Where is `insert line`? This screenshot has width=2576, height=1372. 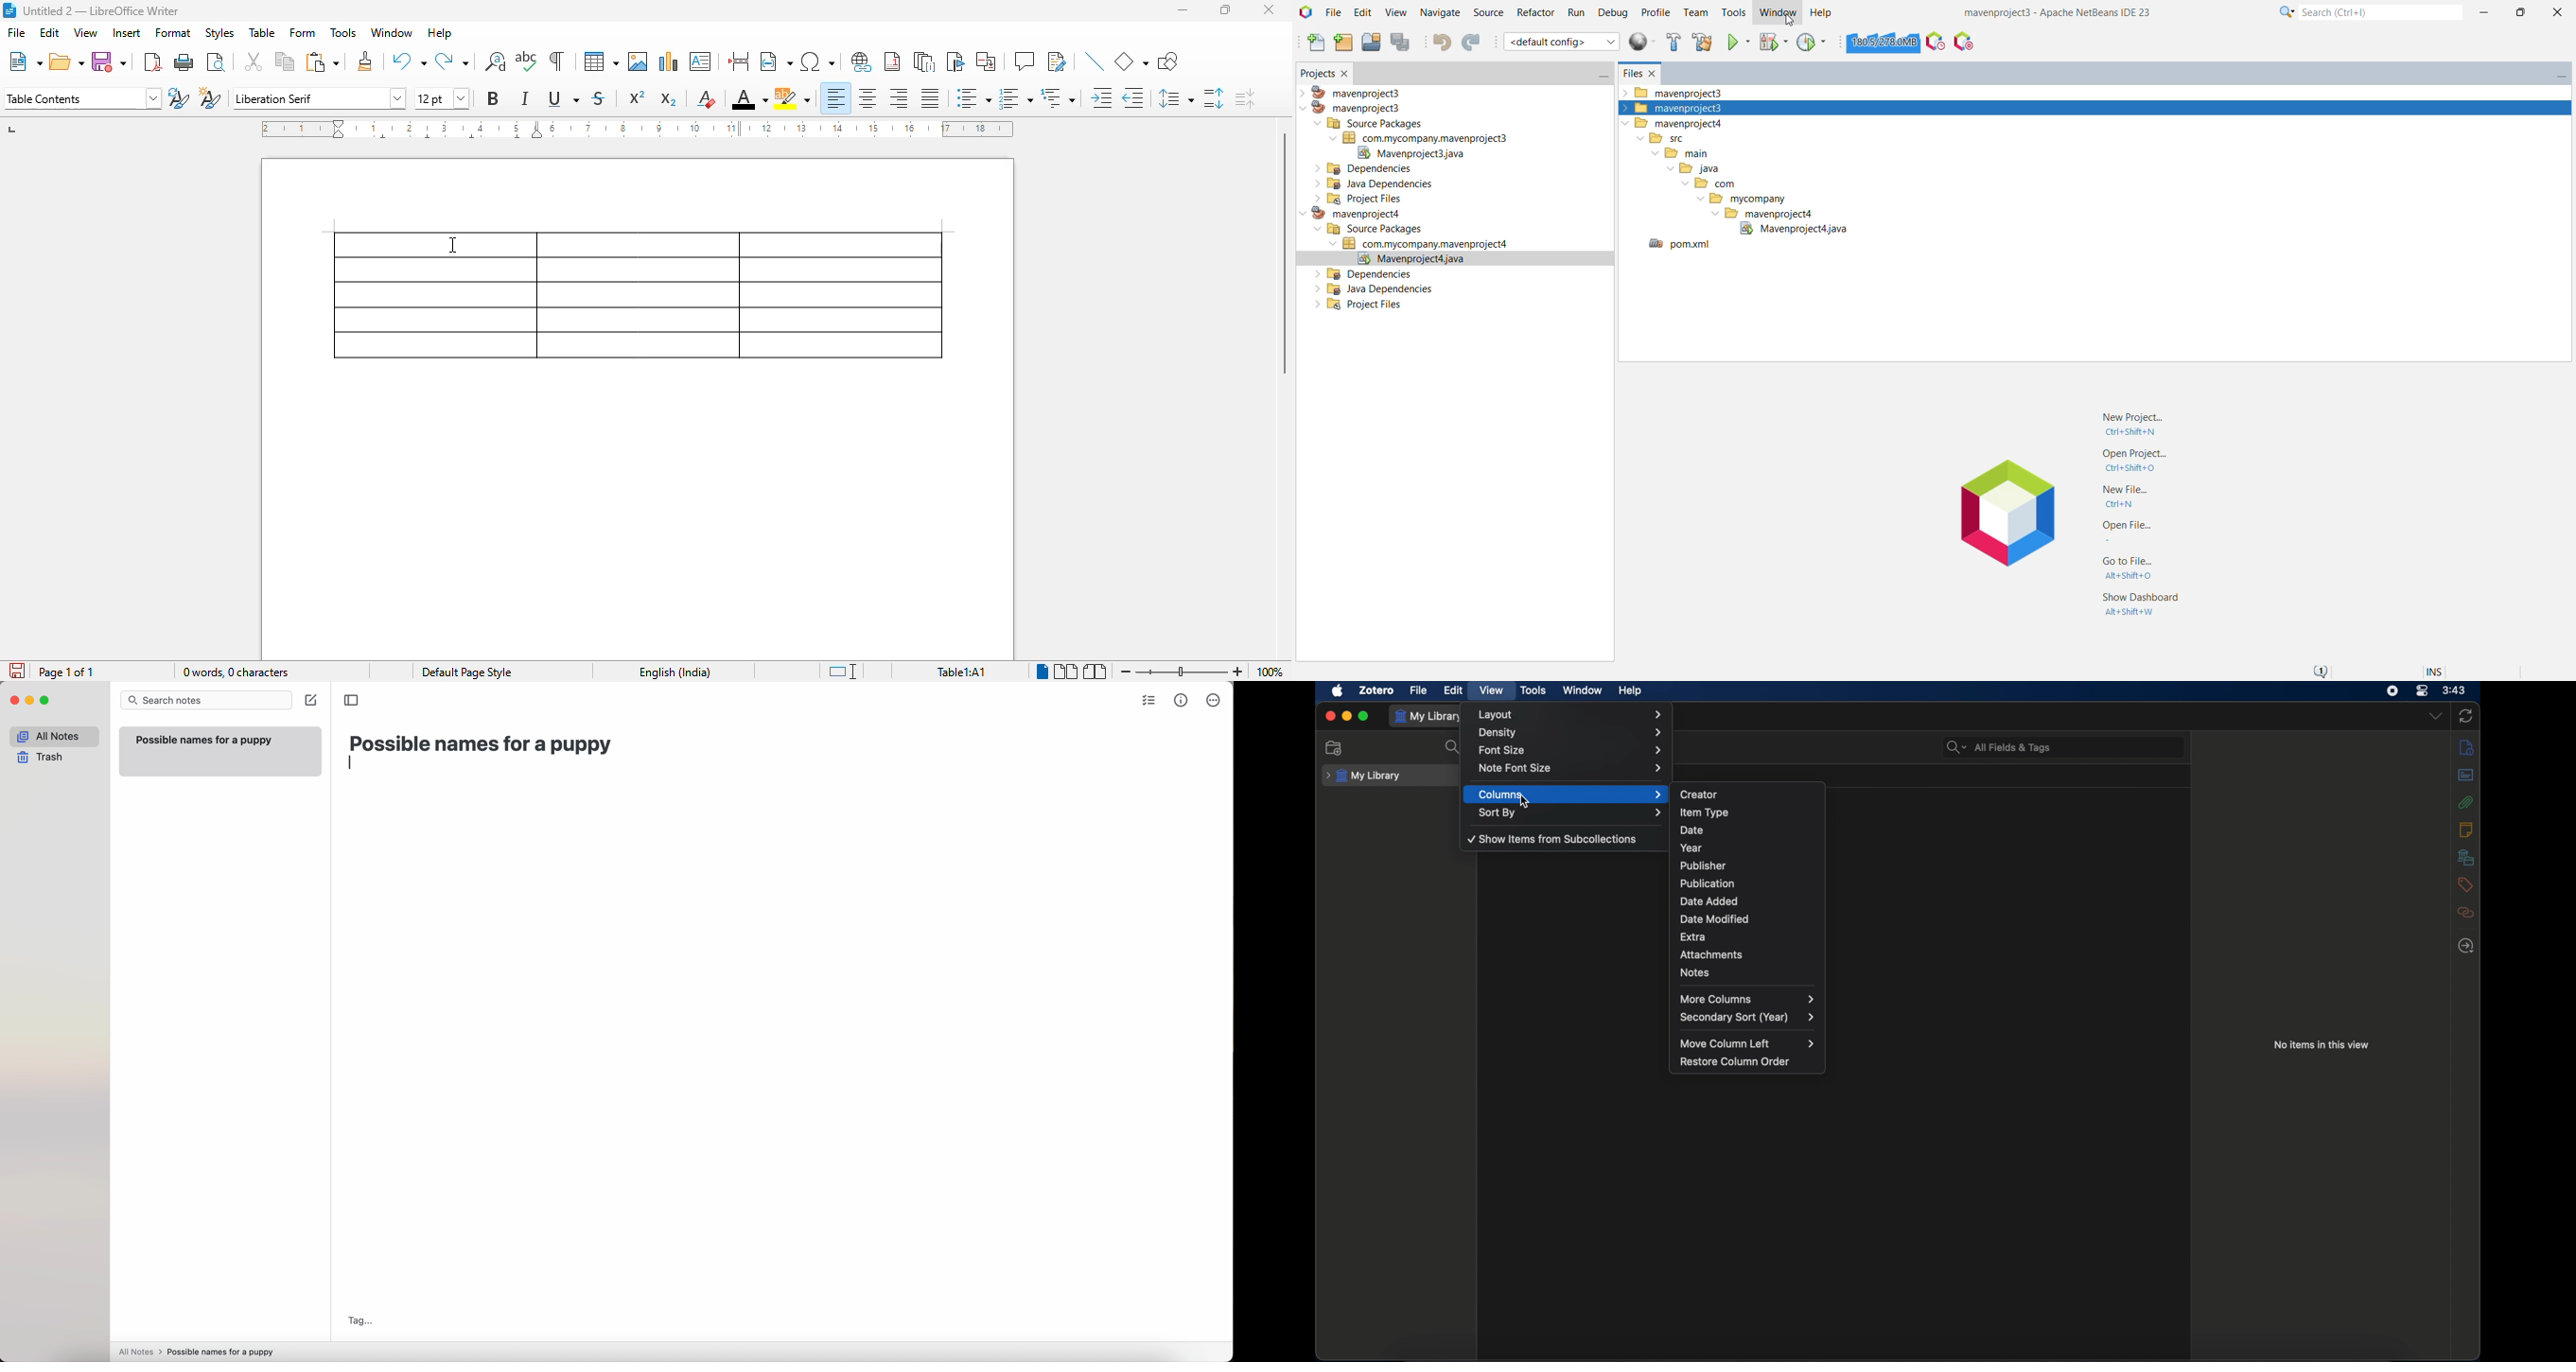 insert line is located at coordinates (1096, 61).